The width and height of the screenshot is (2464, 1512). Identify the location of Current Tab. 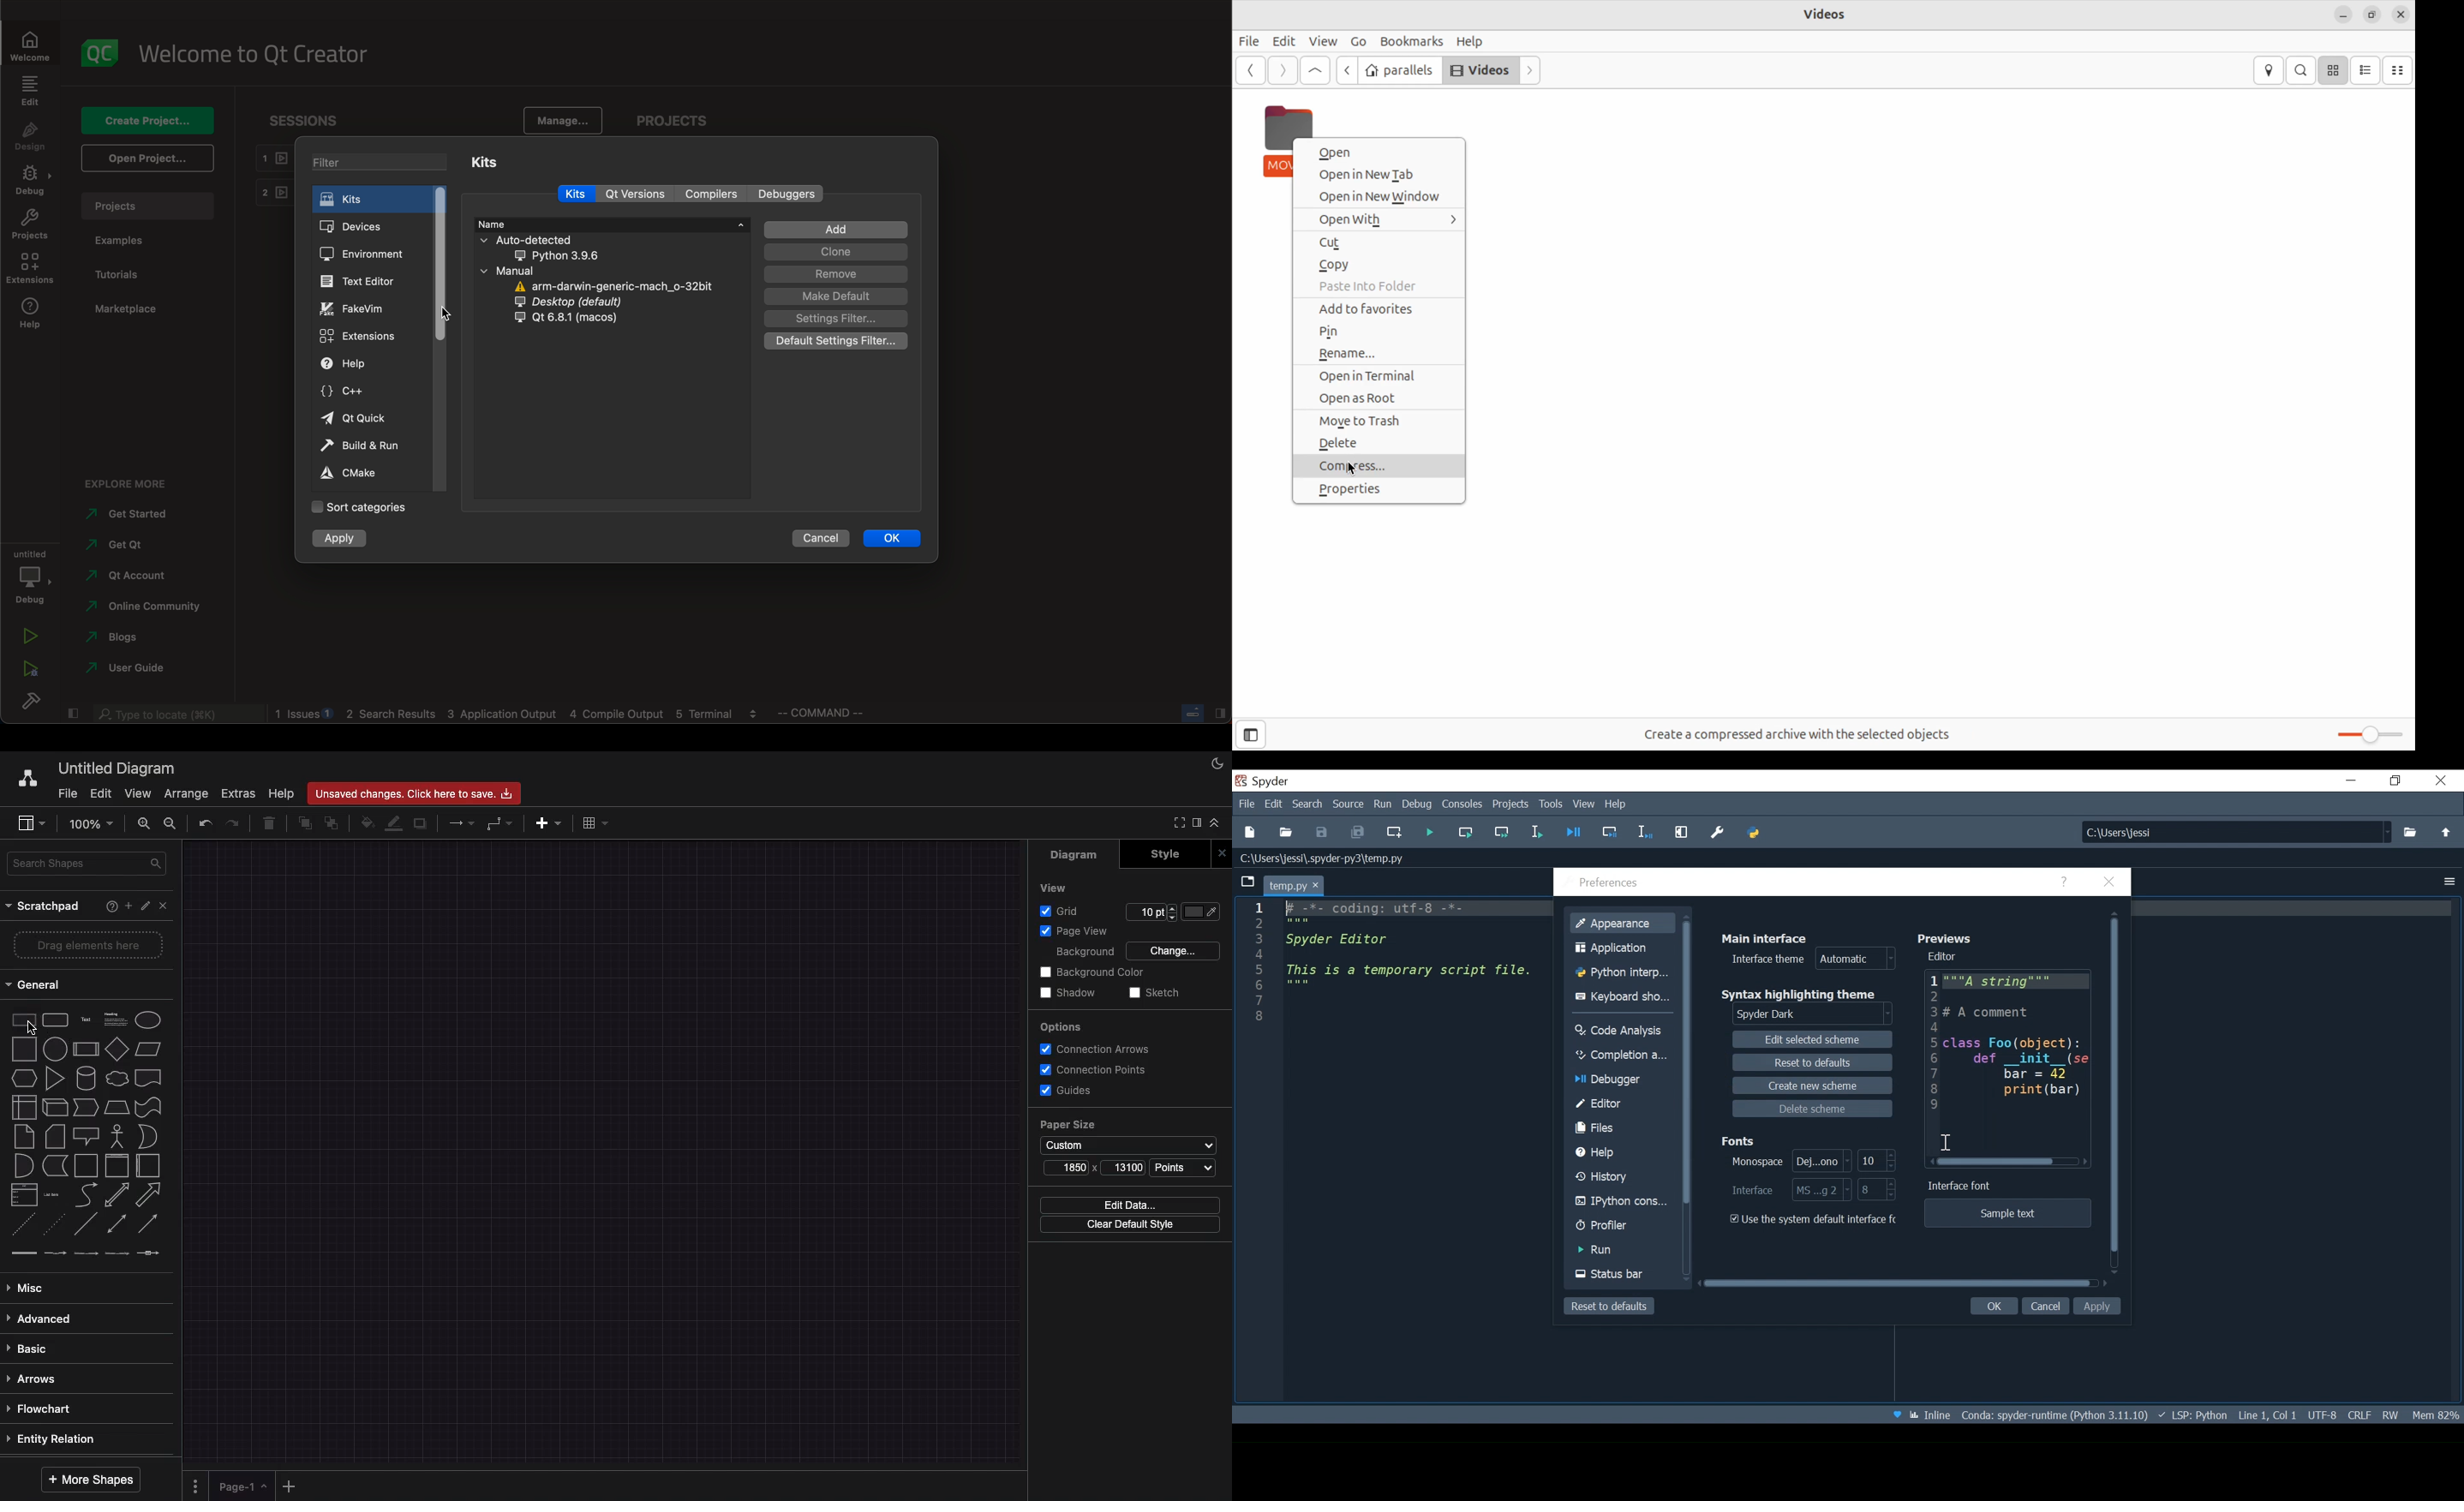
(1292, 884).